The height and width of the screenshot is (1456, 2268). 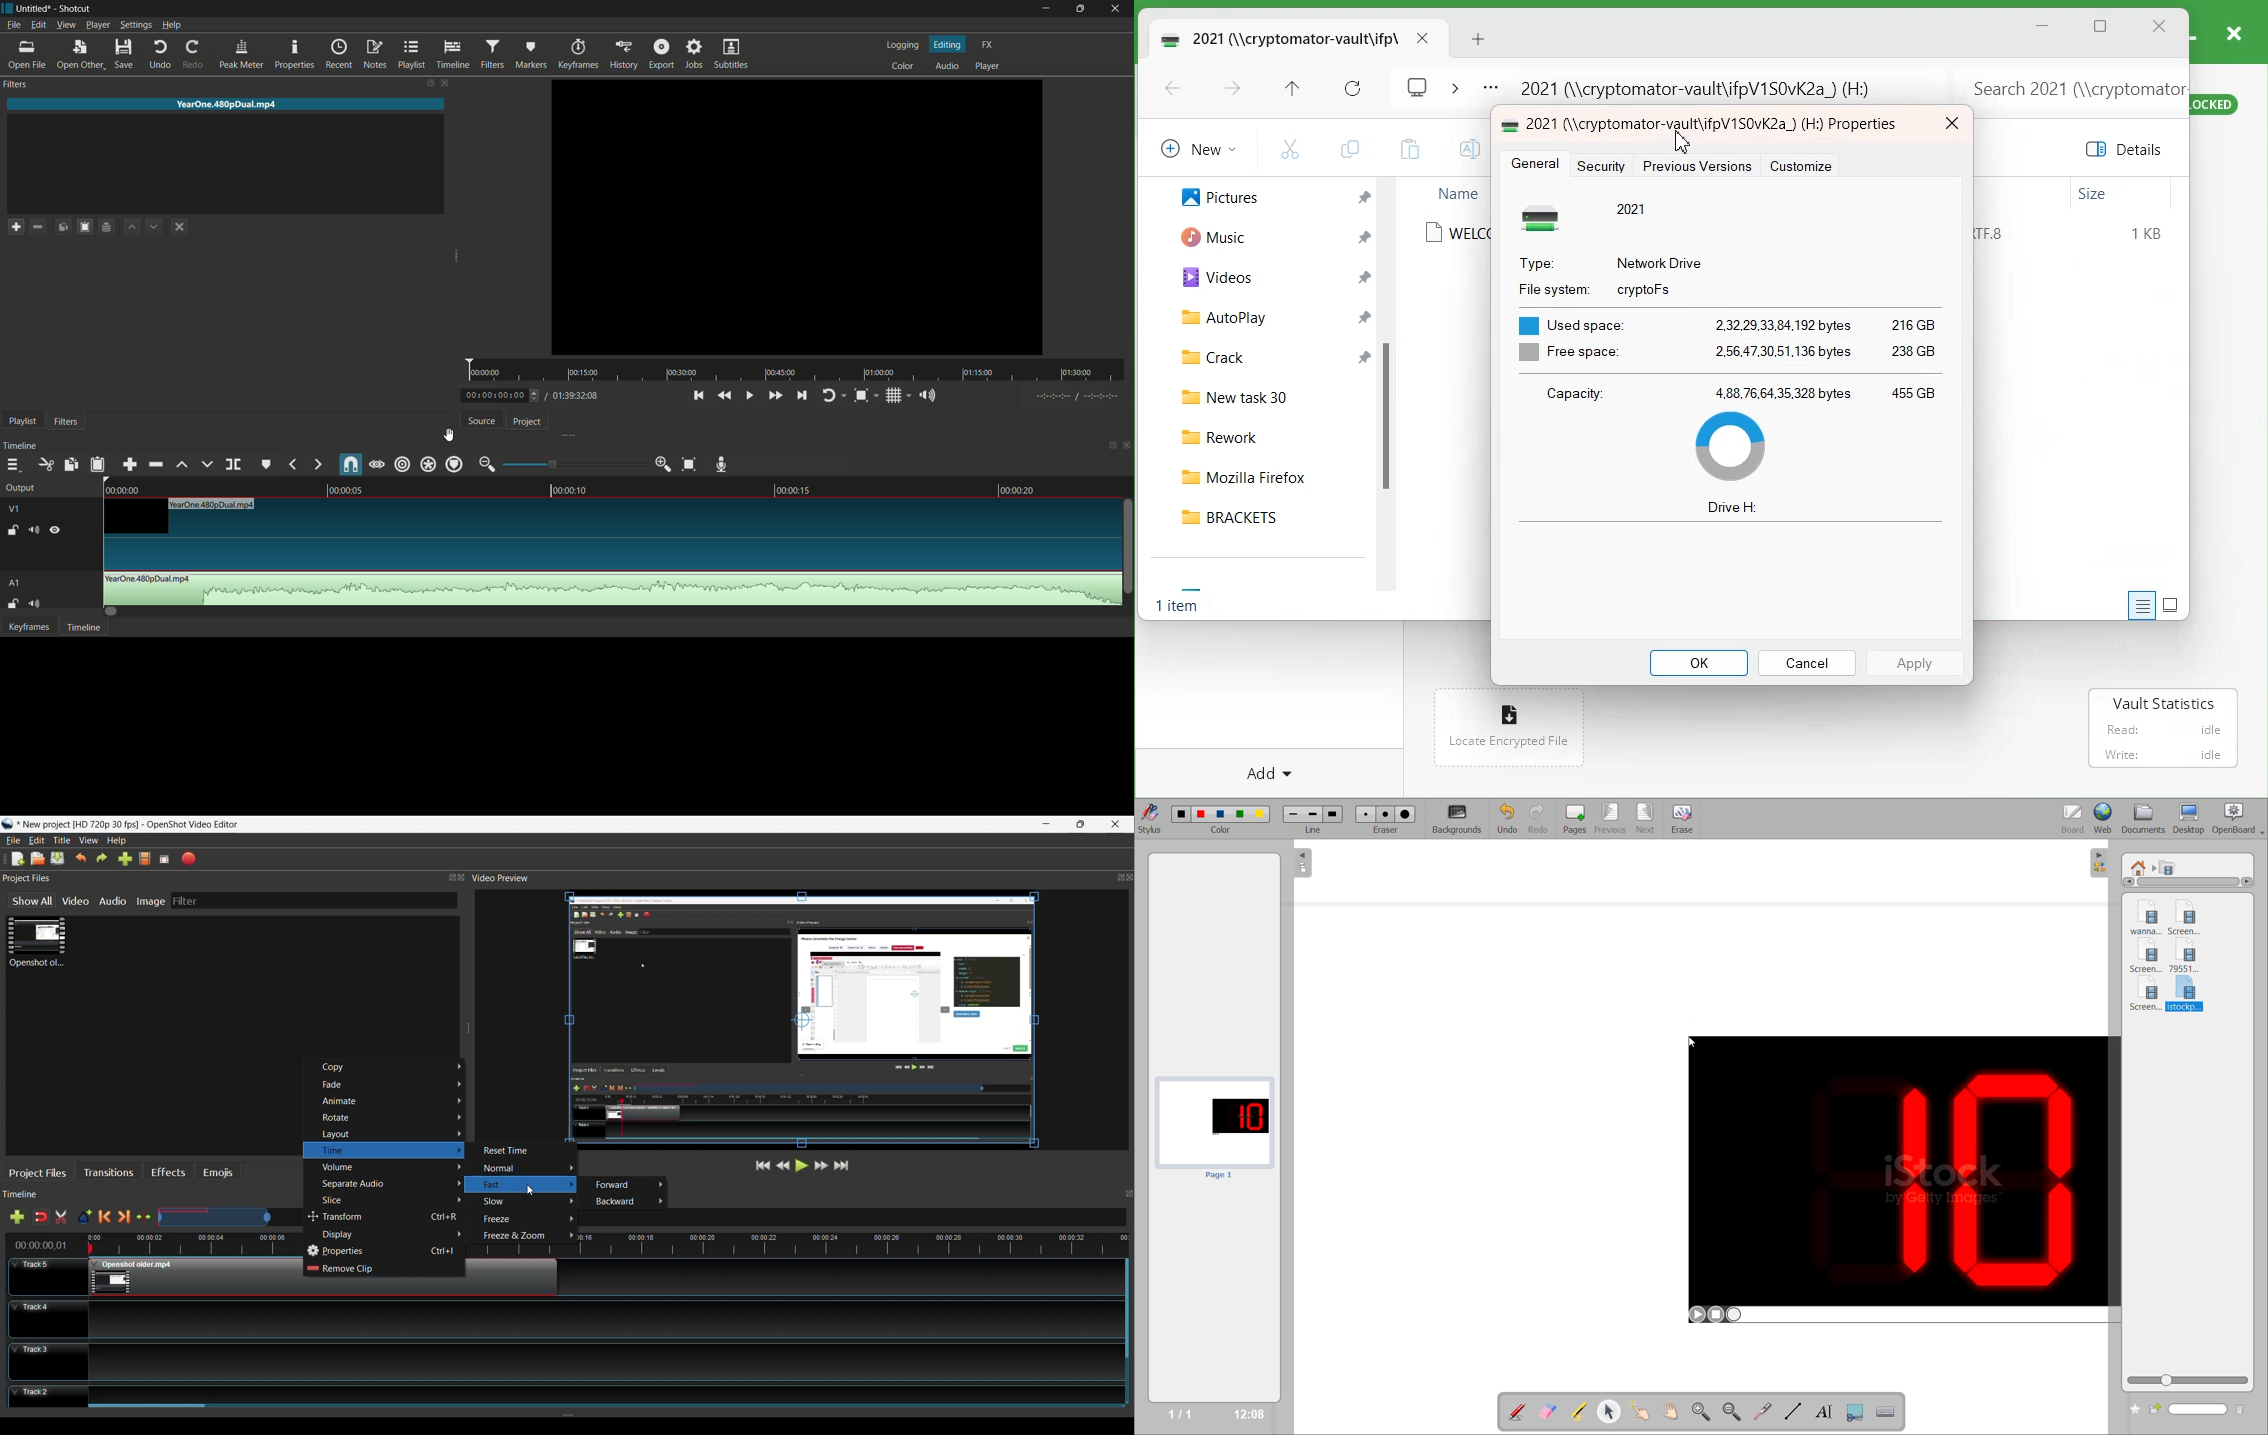 I want to click on recent, so click(x=338, y=55).